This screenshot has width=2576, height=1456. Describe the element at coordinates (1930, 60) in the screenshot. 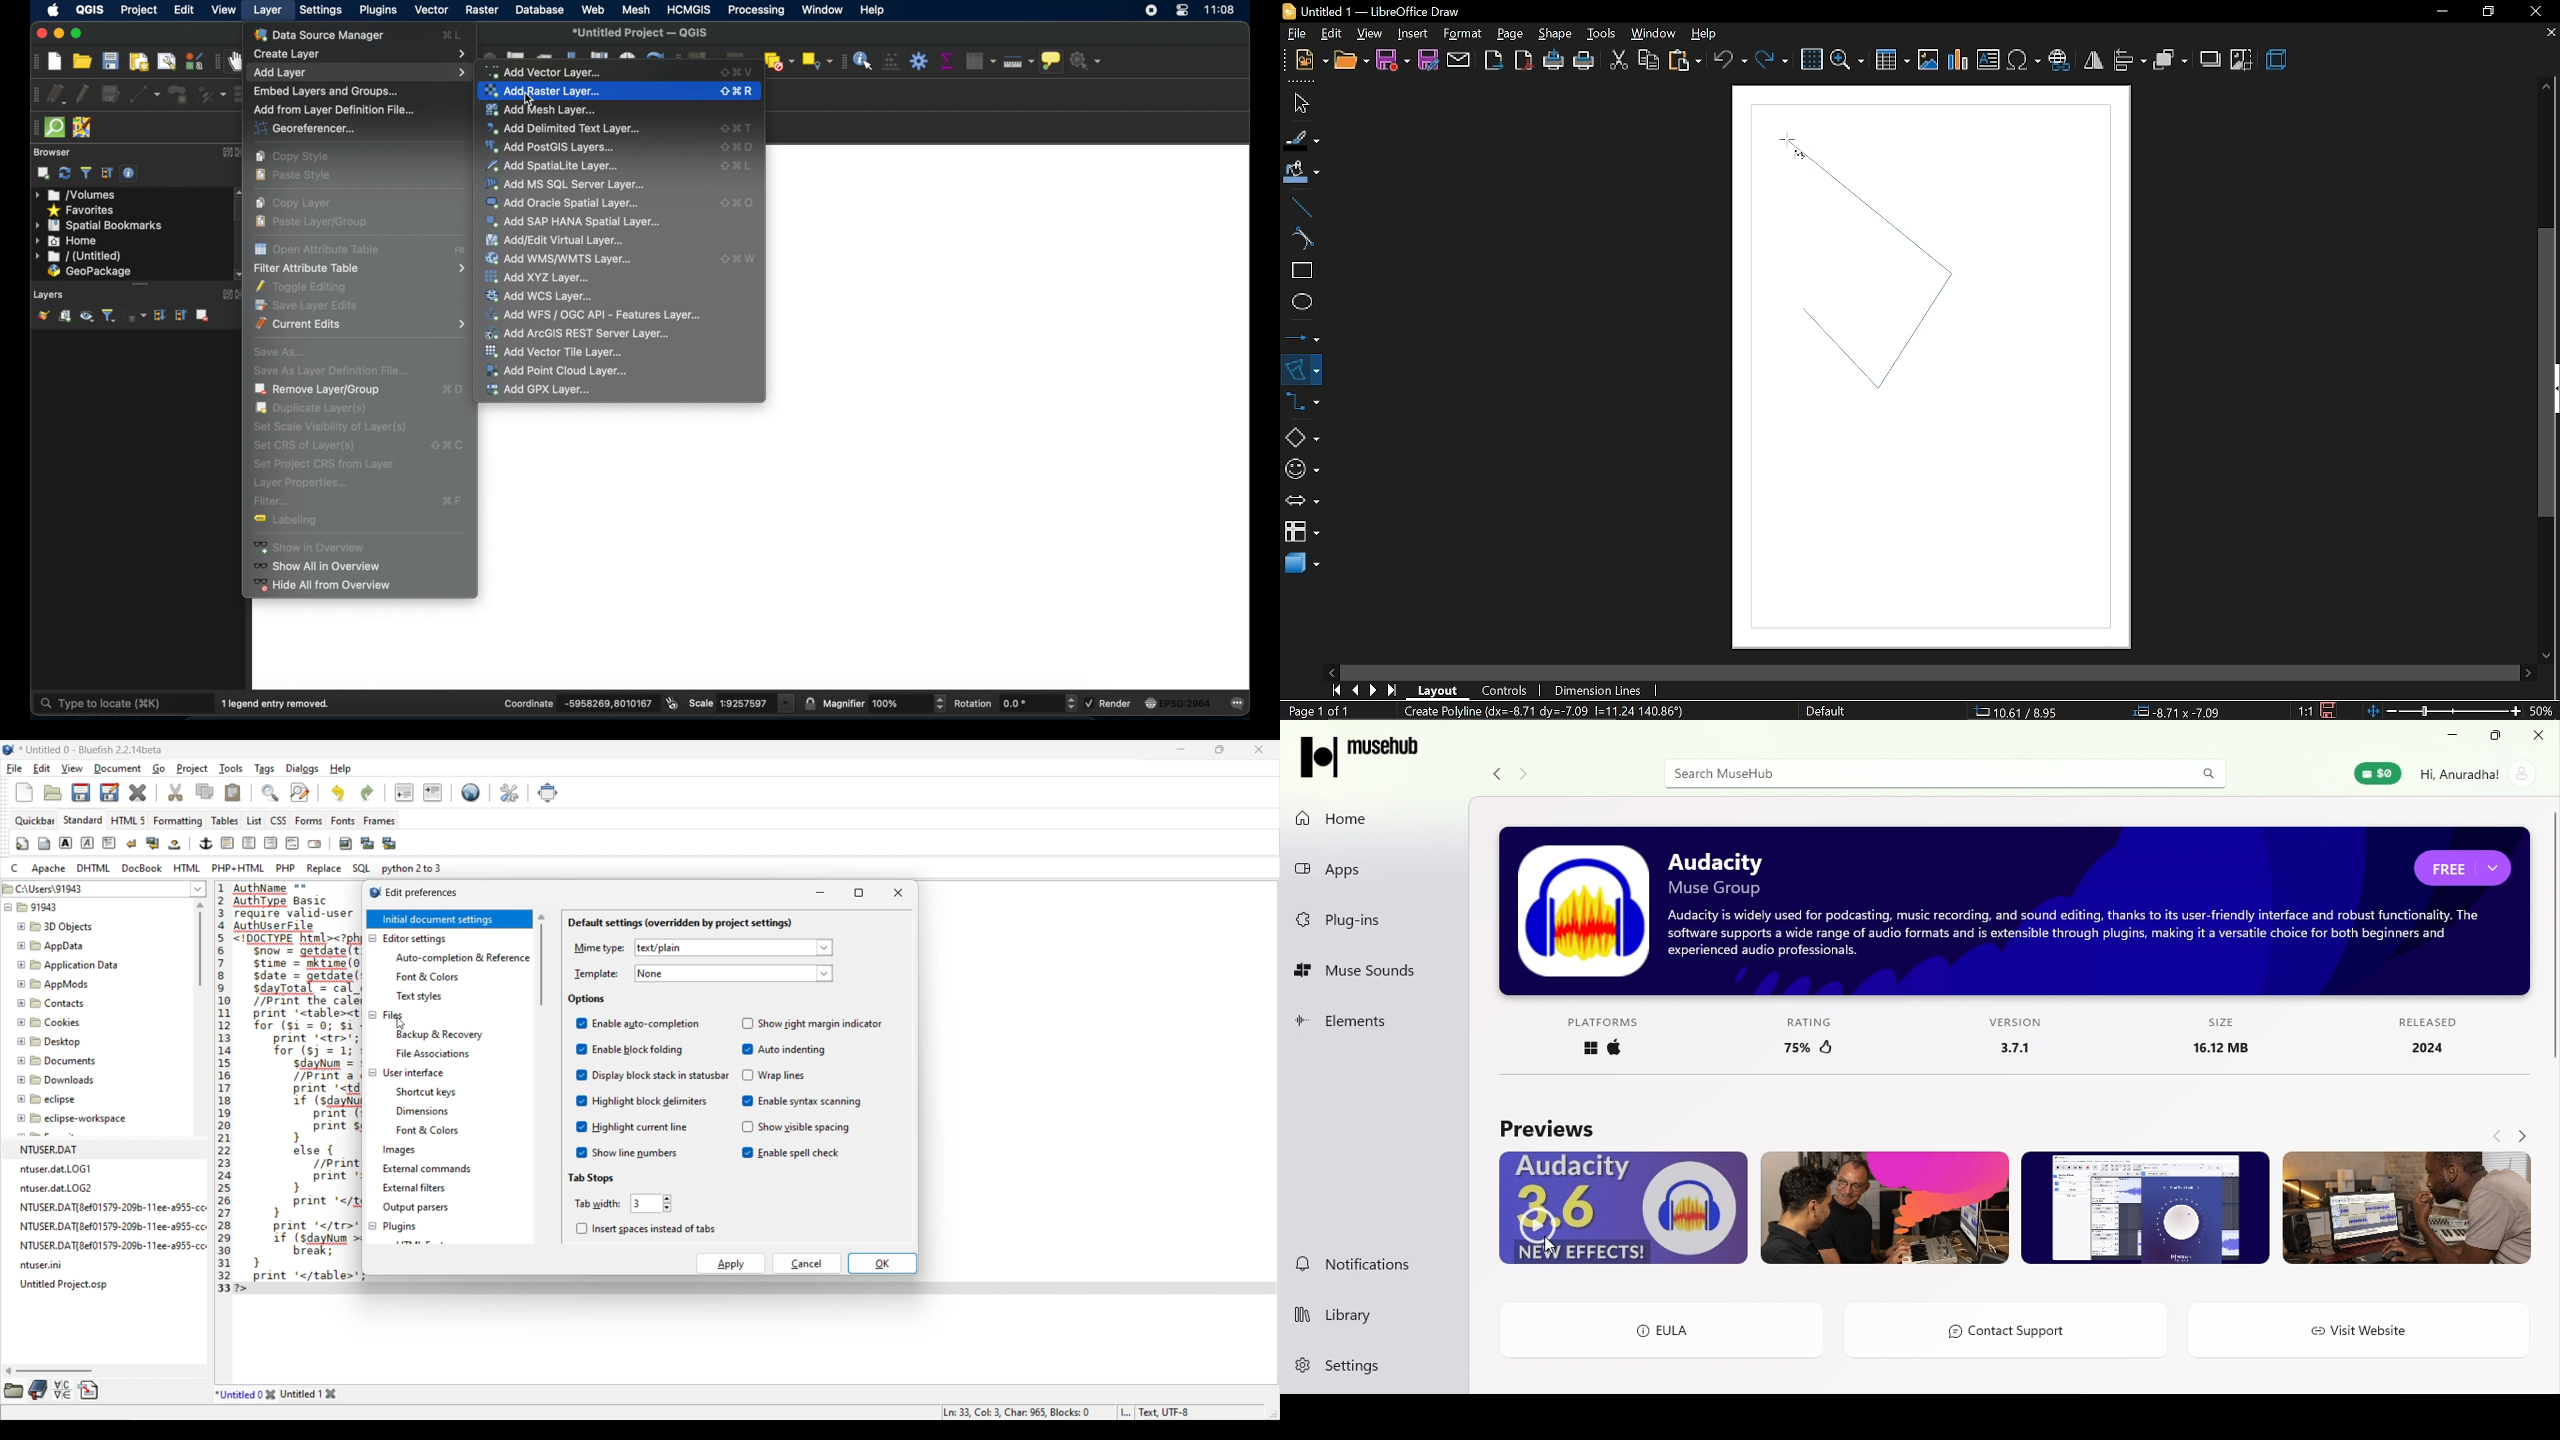

I see `insert image` at that location.